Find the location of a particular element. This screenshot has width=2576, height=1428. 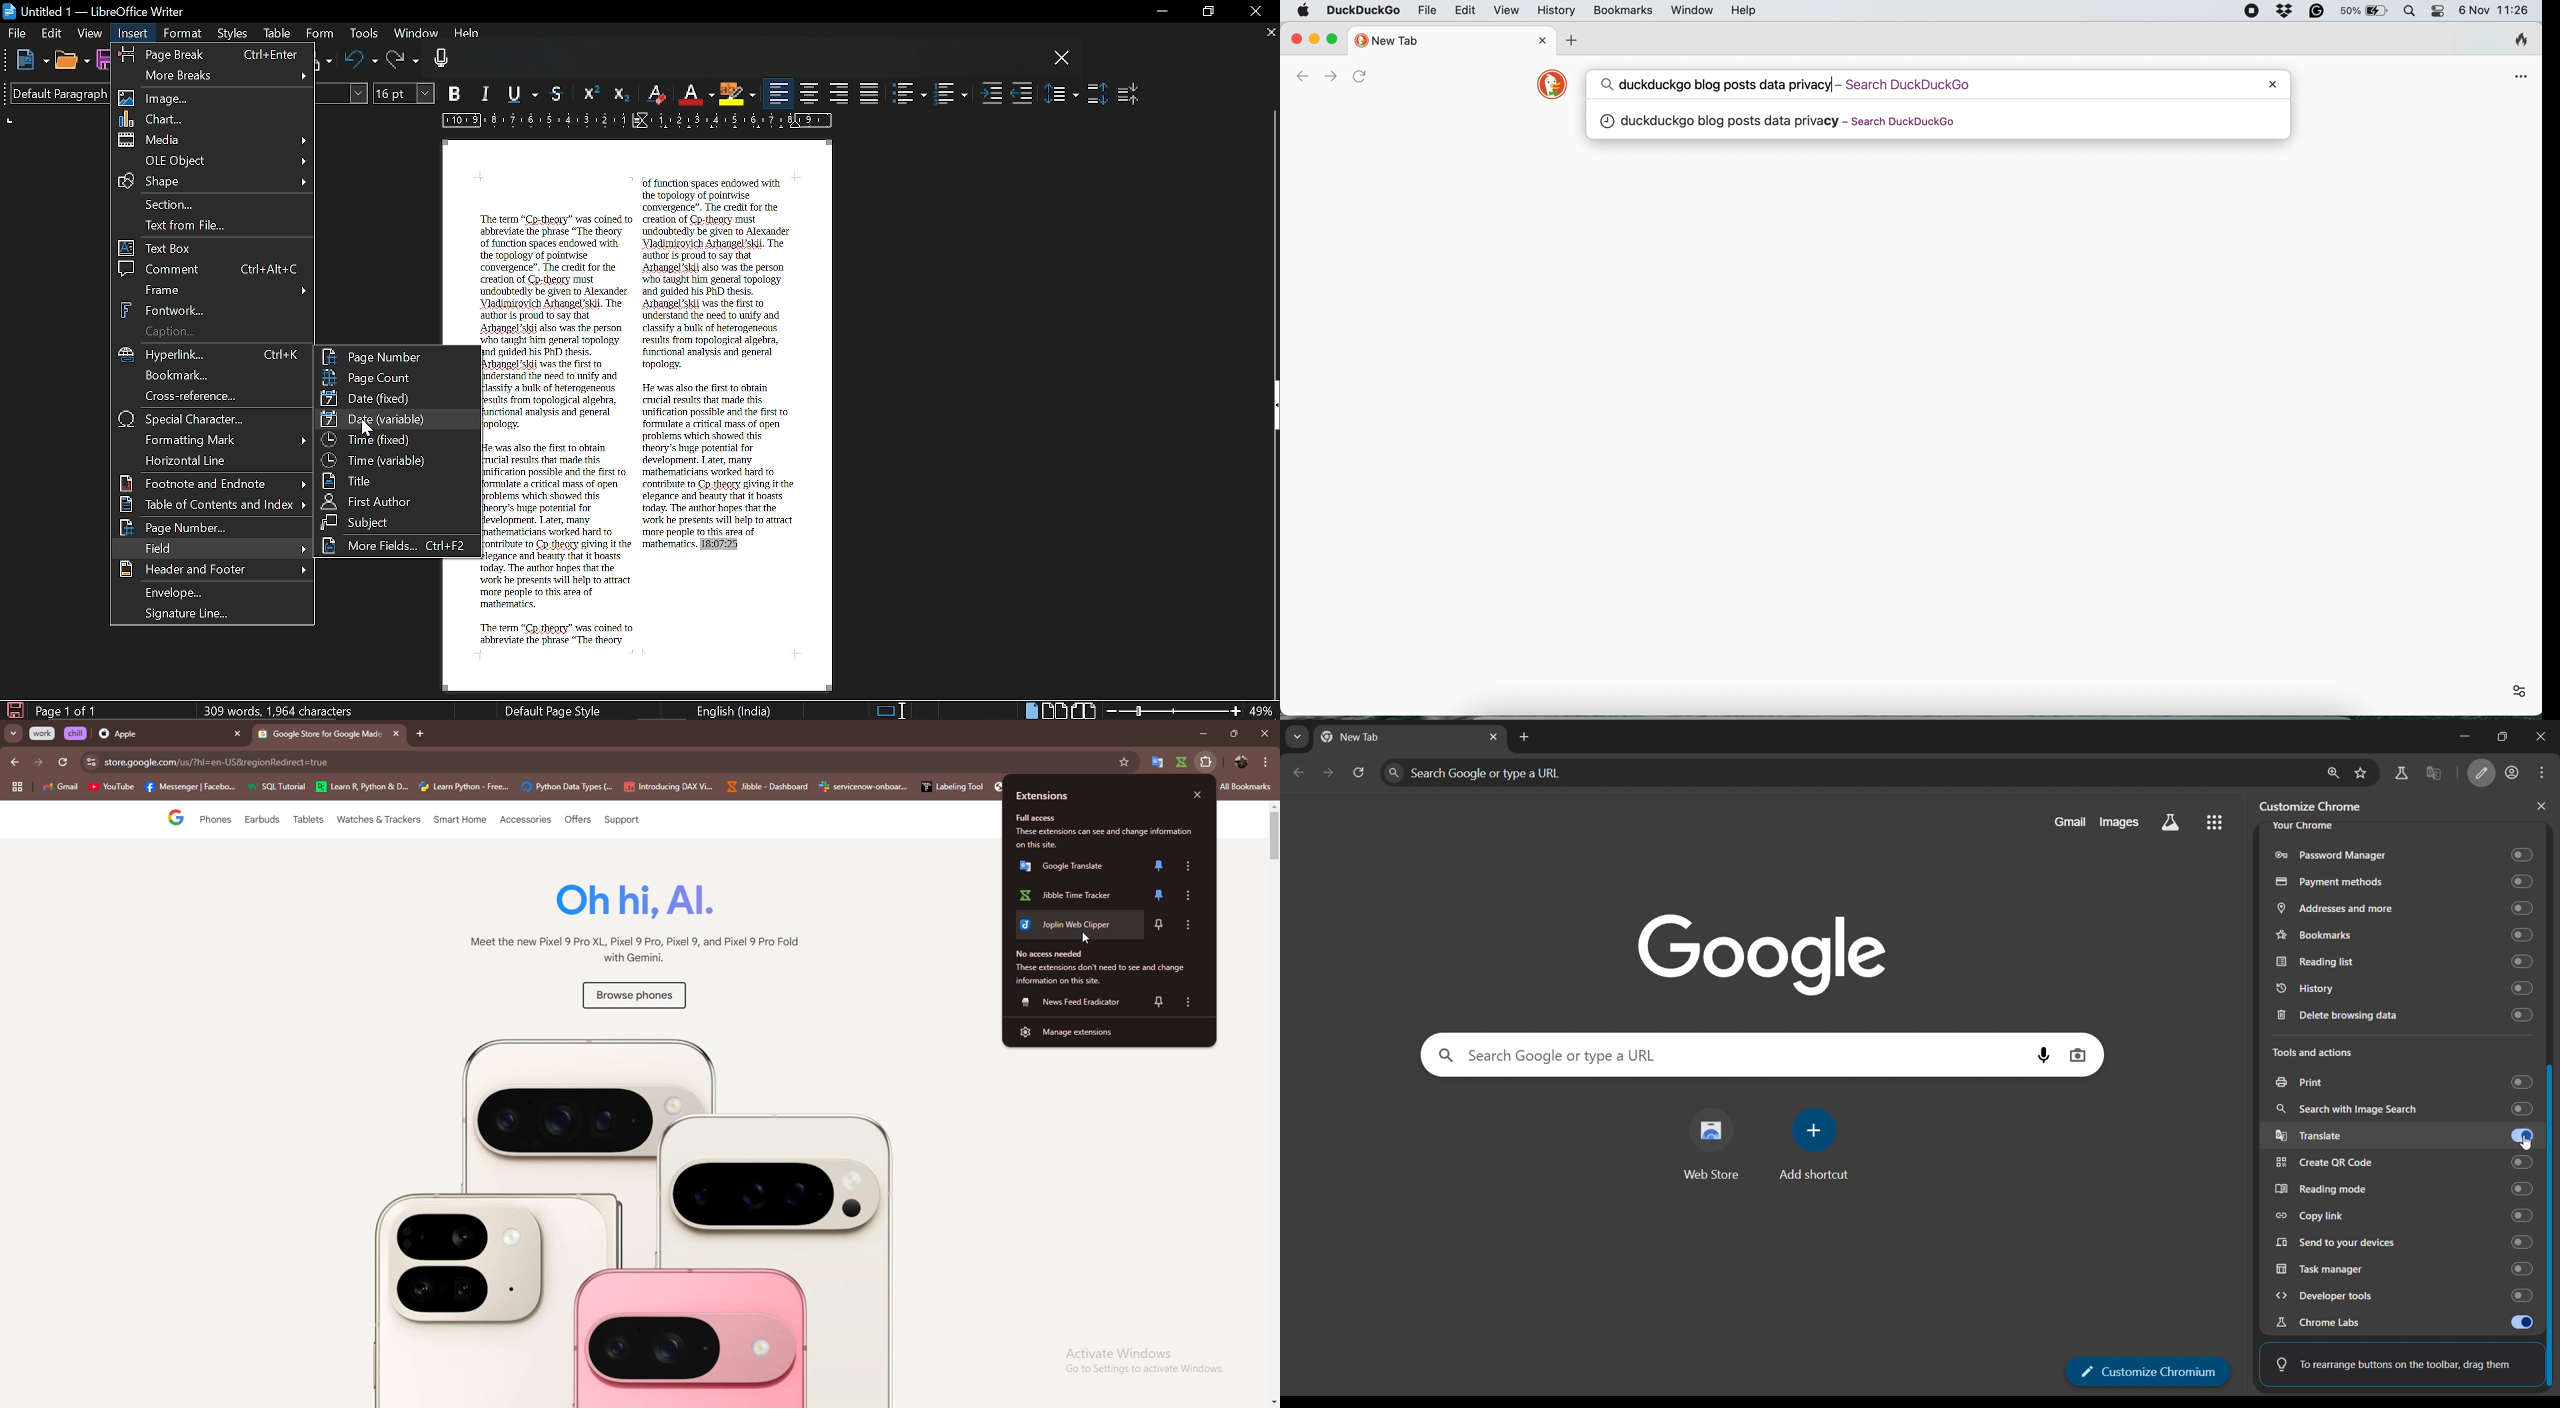

Special character is located at coordinates (214, 419).